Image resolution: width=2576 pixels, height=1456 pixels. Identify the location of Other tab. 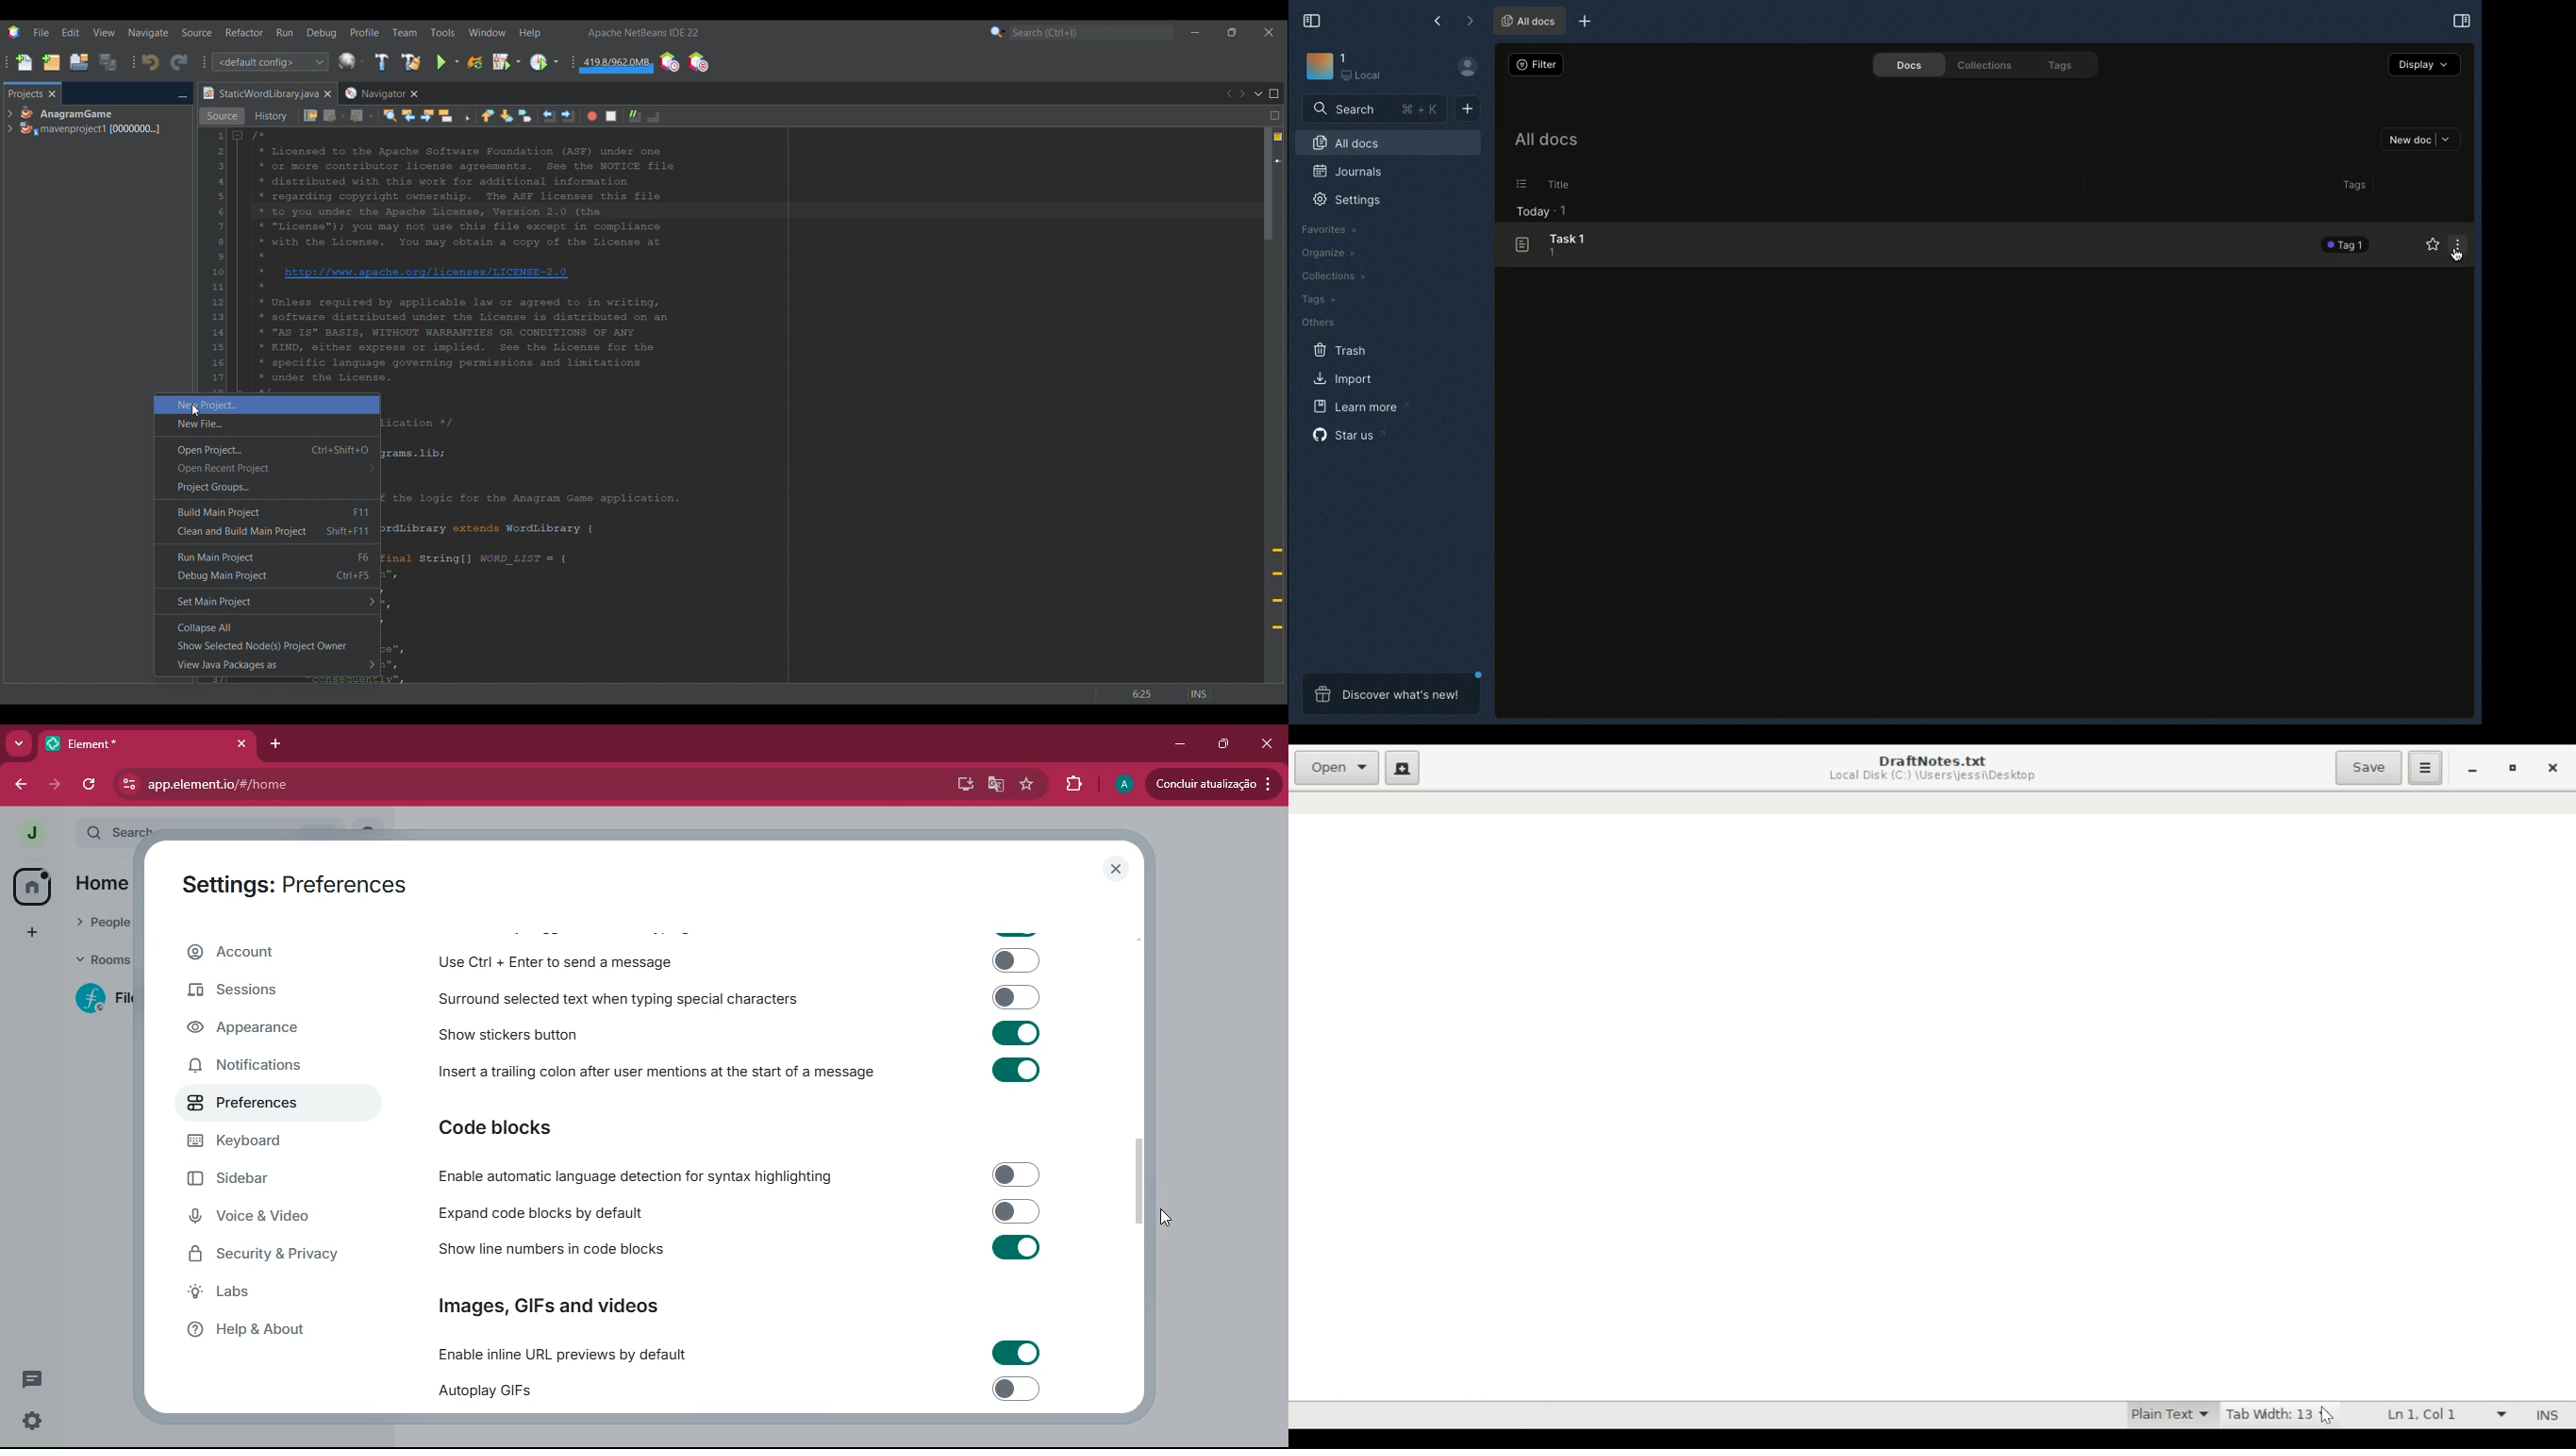
(380, 93).